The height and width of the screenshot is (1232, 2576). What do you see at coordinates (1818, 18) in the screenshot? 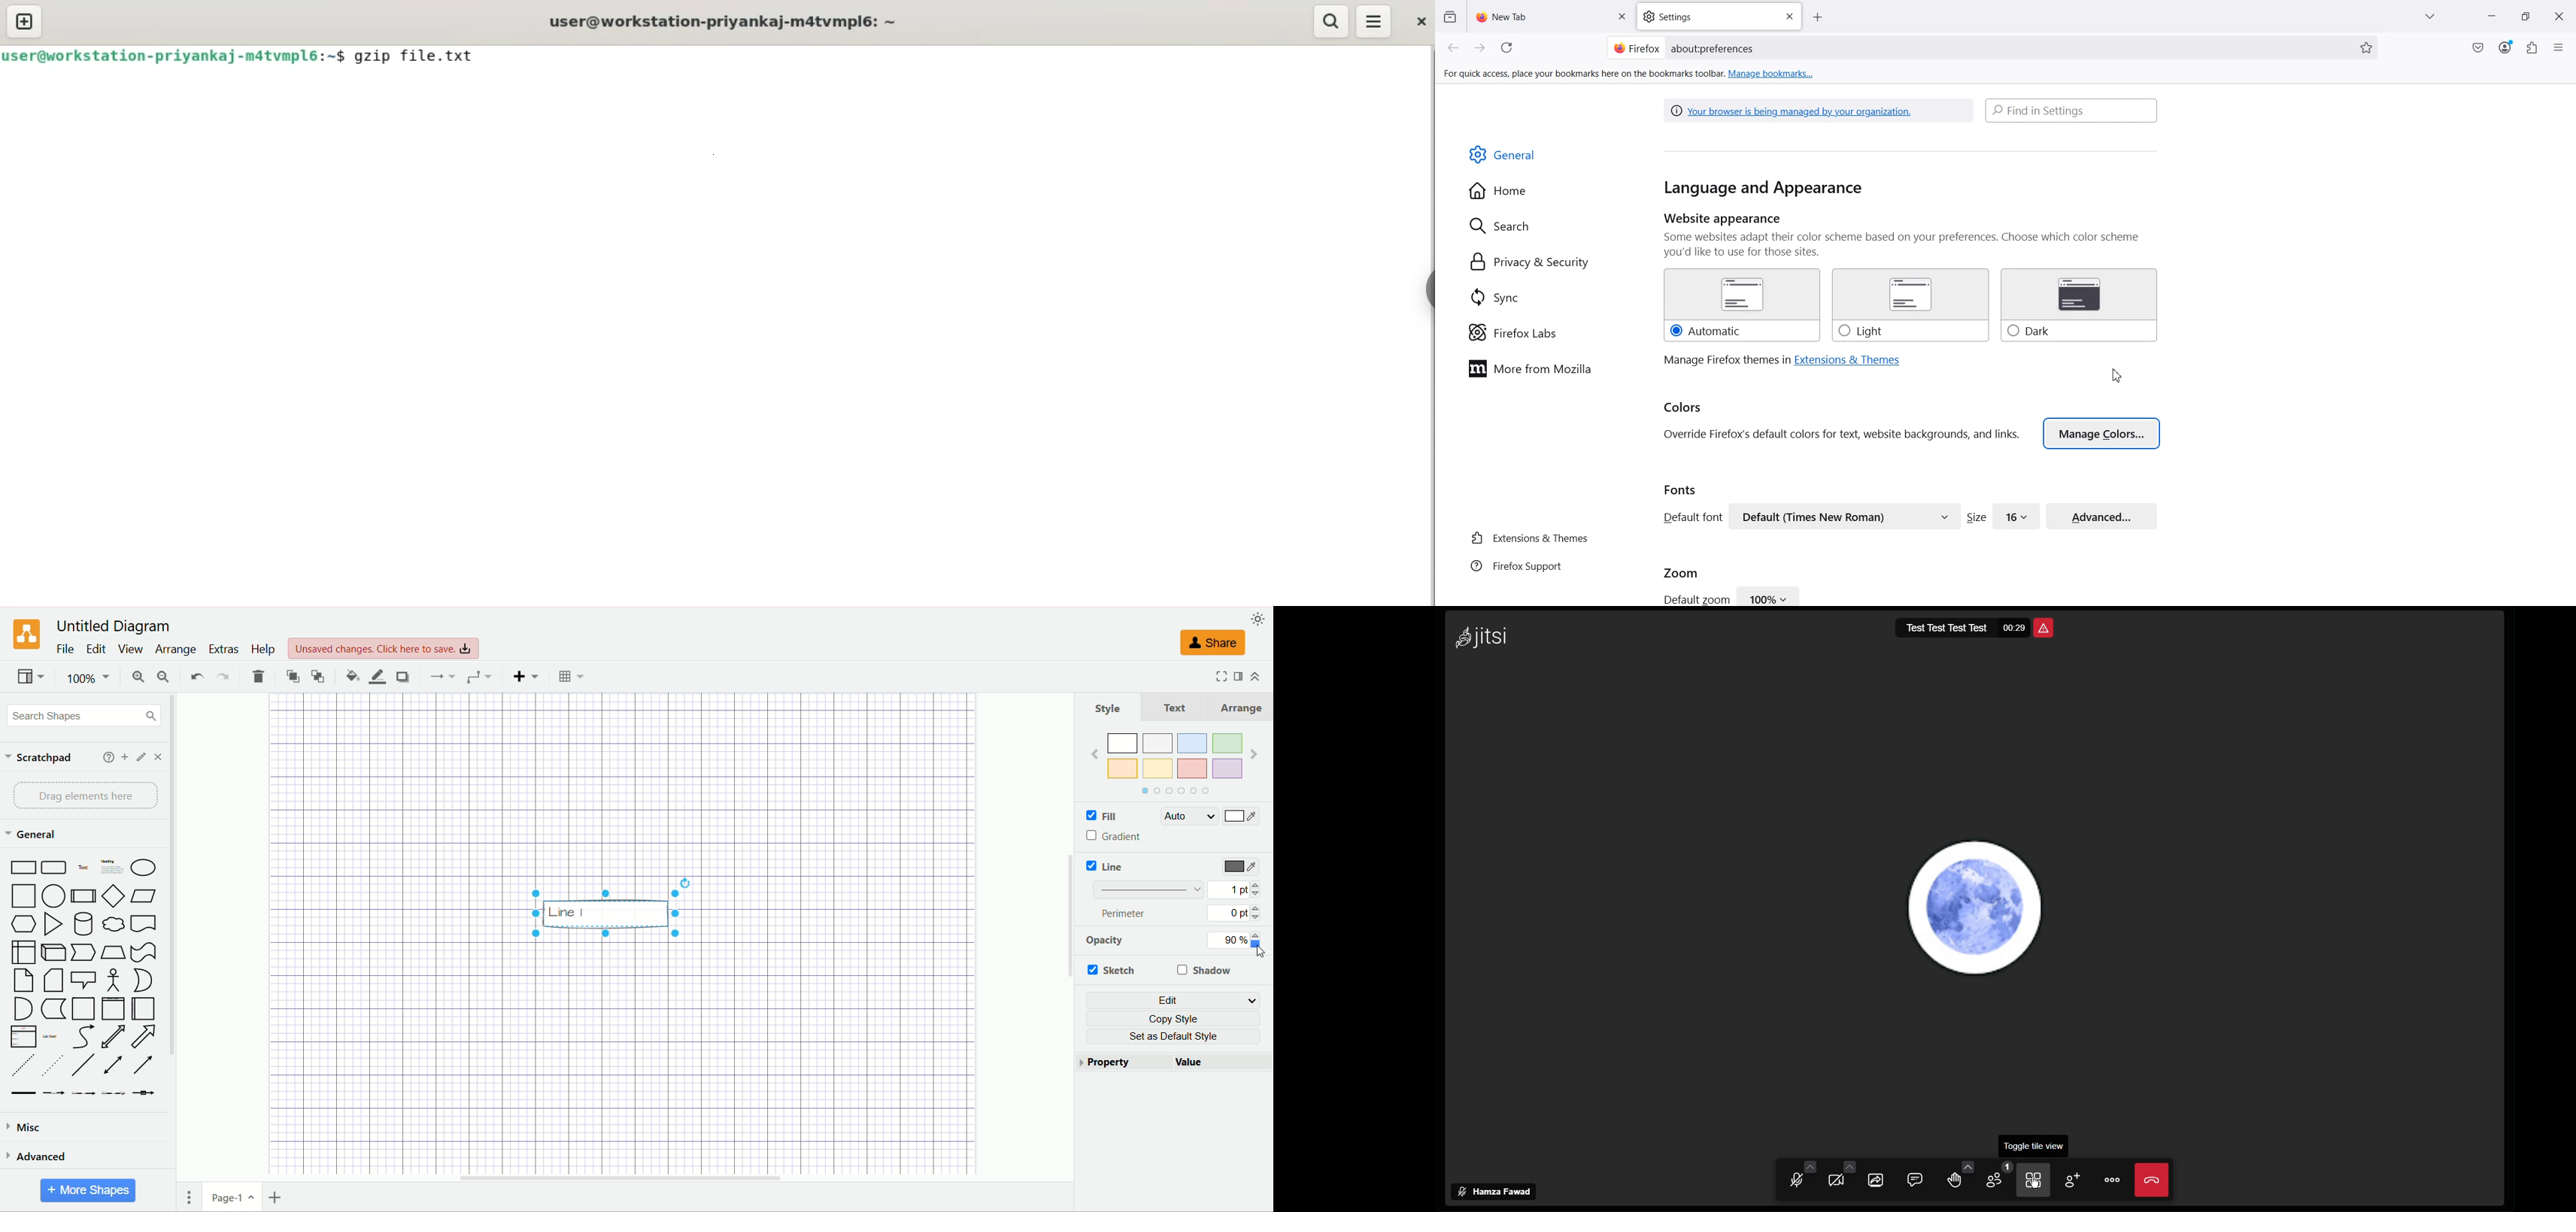
I see `Add New Tab` at bounding box center [1818, 18].